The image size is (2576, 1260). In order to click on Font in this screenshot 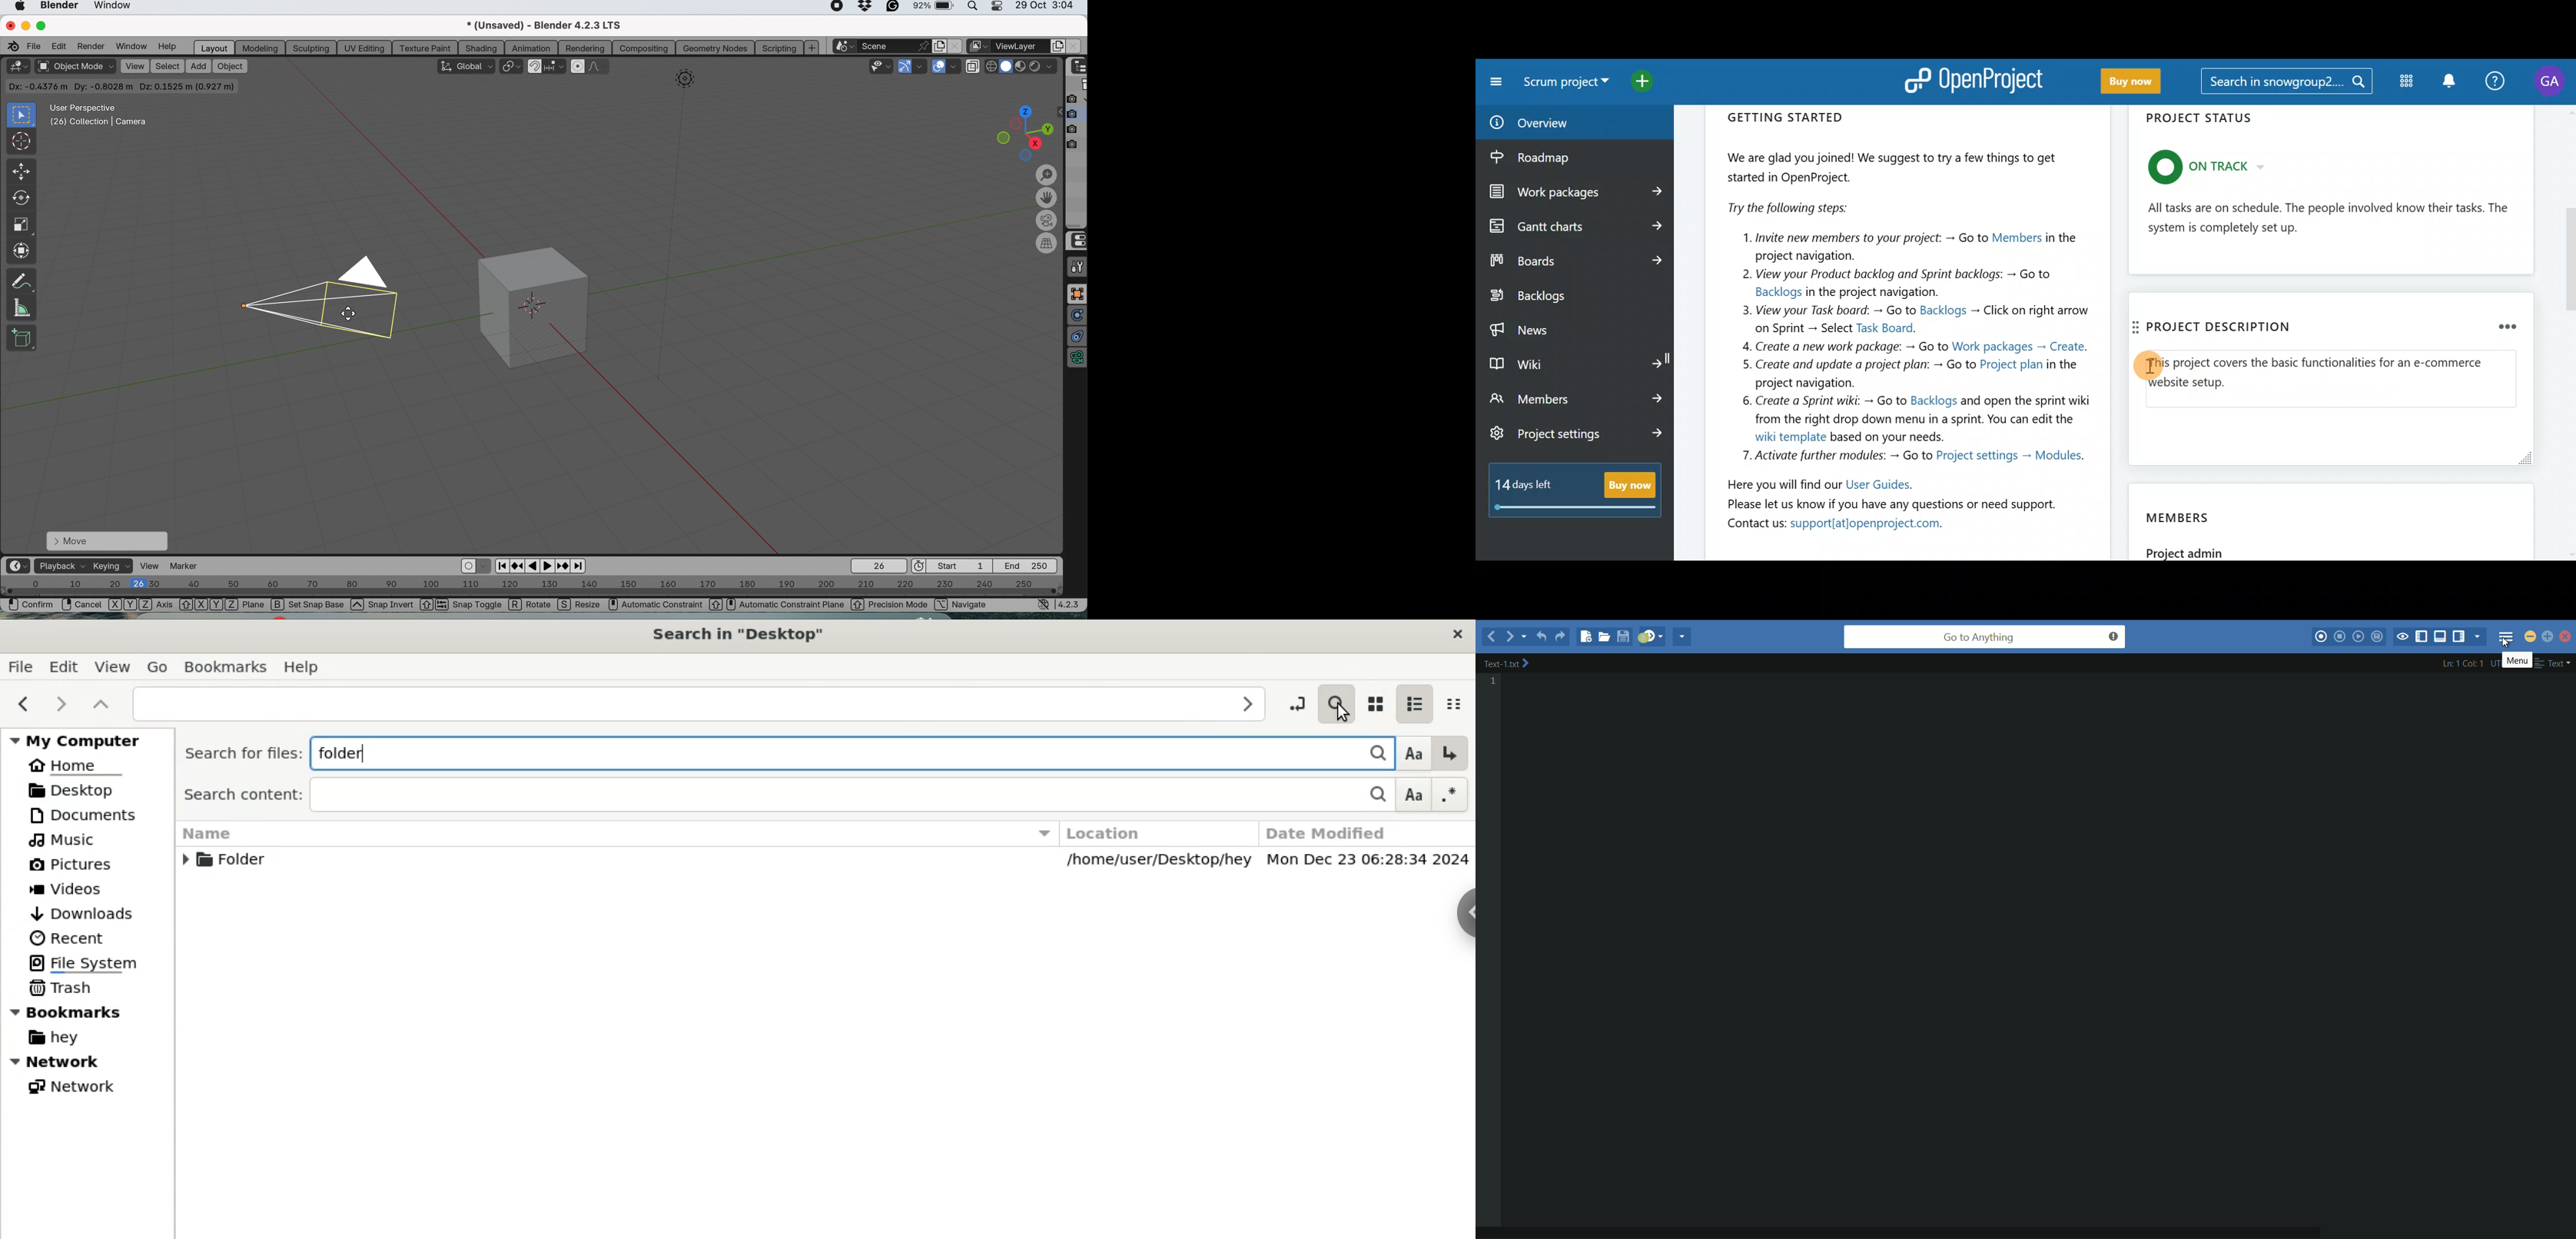, I will do `click(1411, 752)`.